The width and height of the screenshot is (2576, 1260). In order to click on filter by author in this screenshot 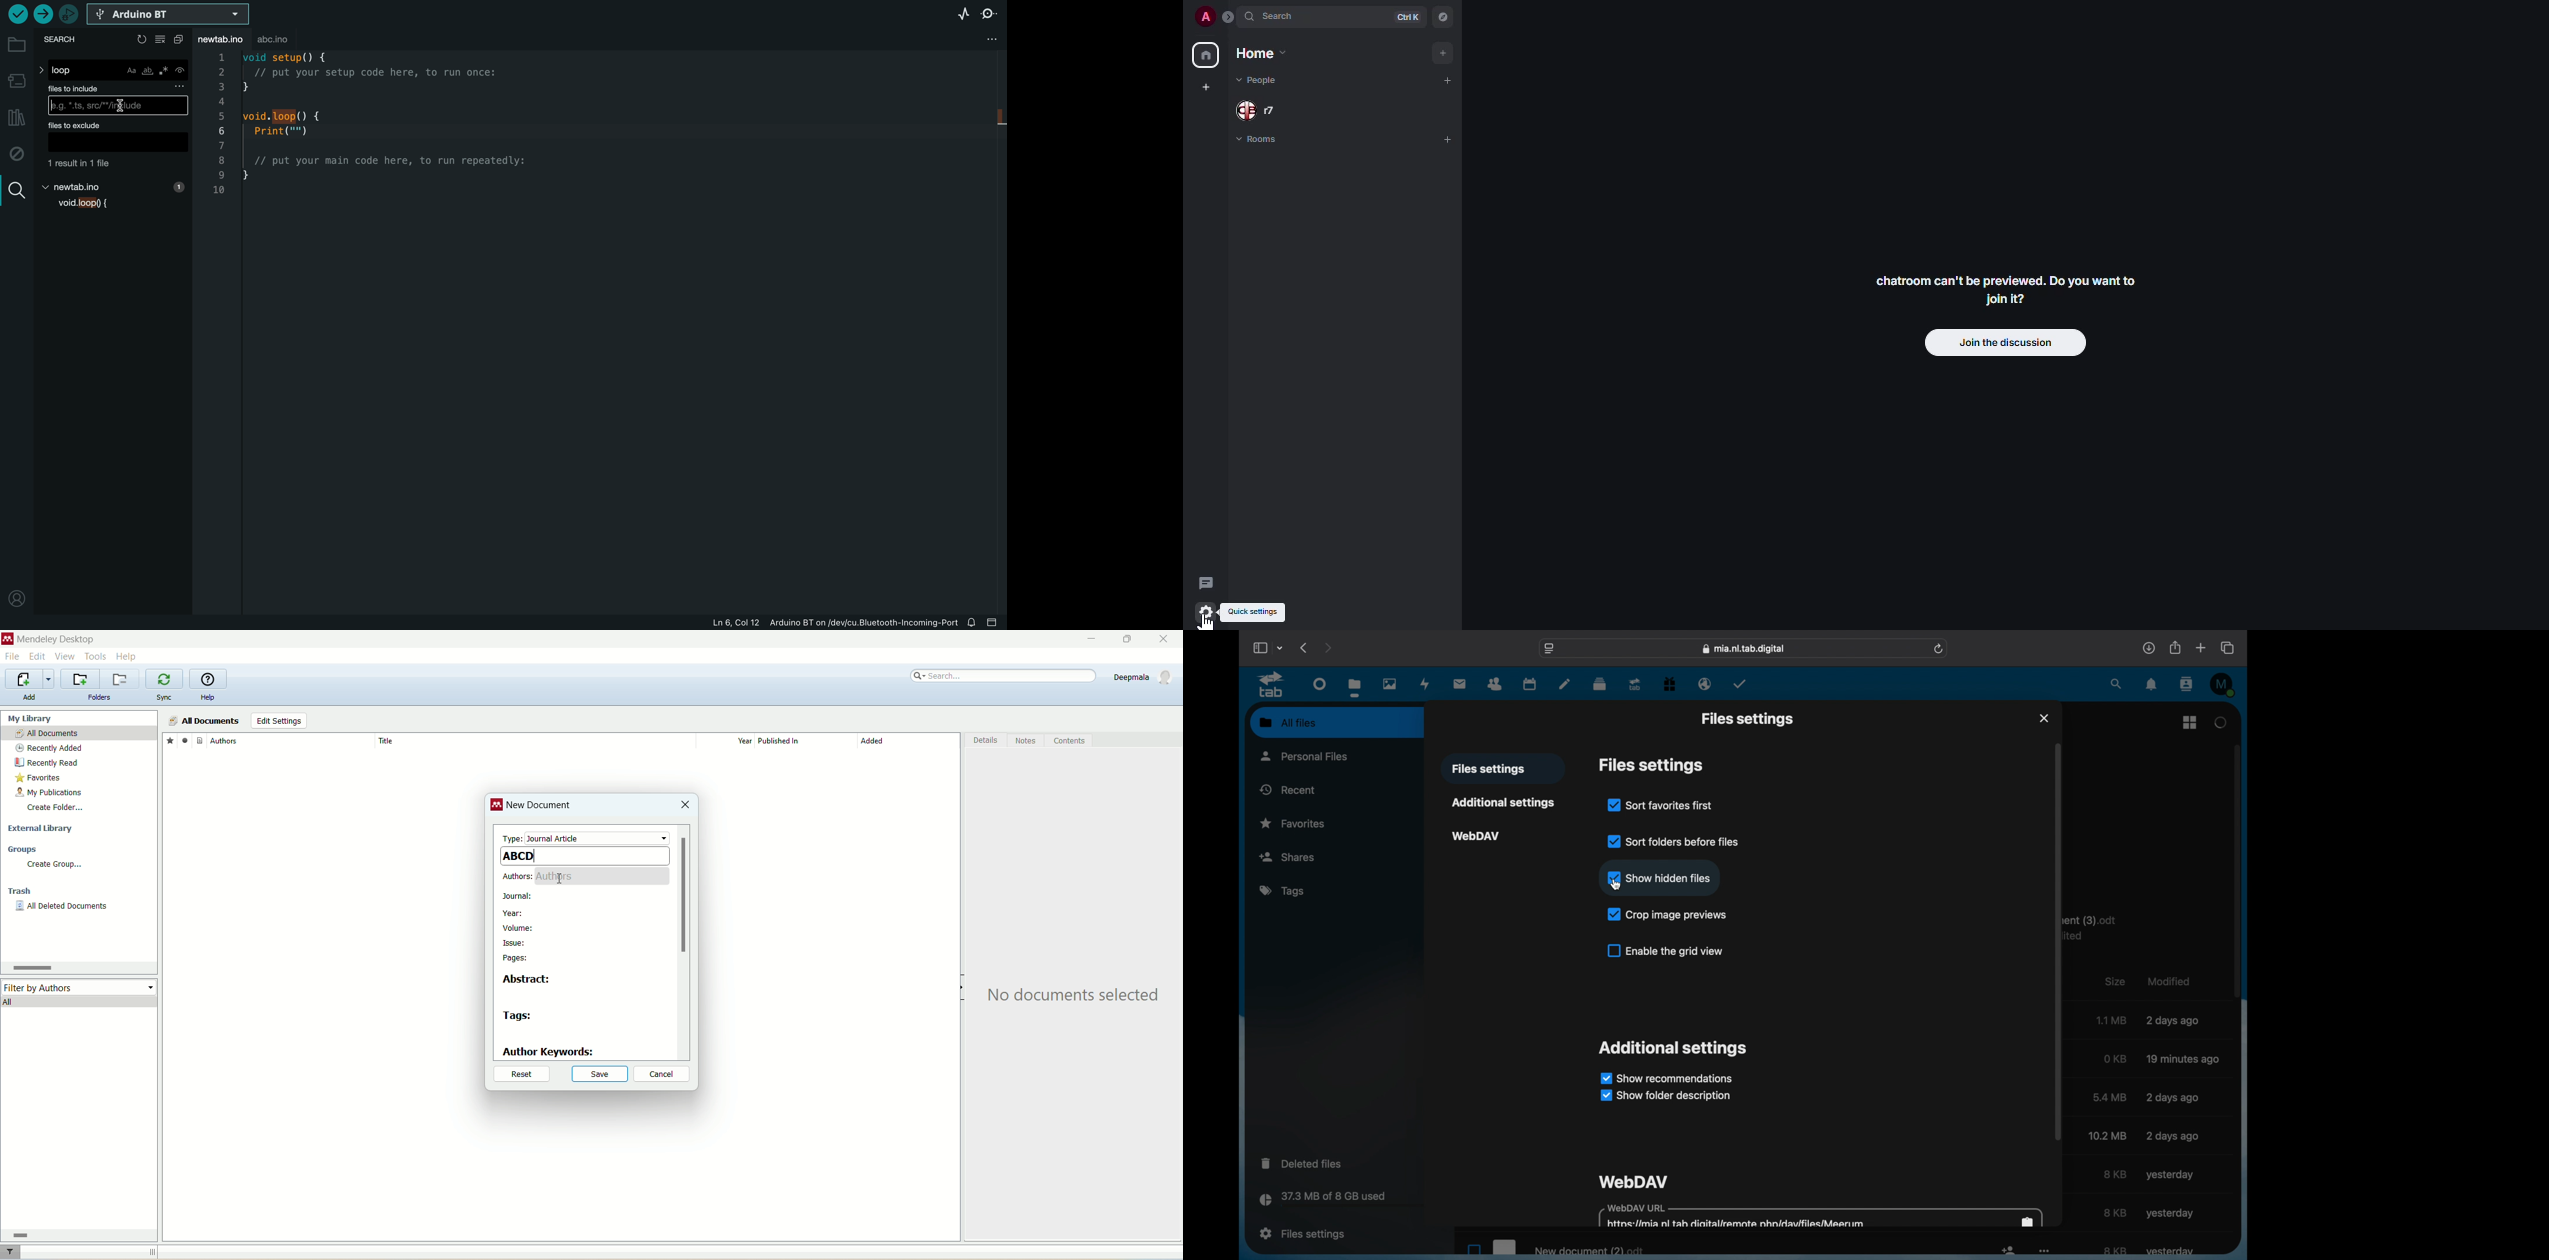, I will do `click(80, 986)`.